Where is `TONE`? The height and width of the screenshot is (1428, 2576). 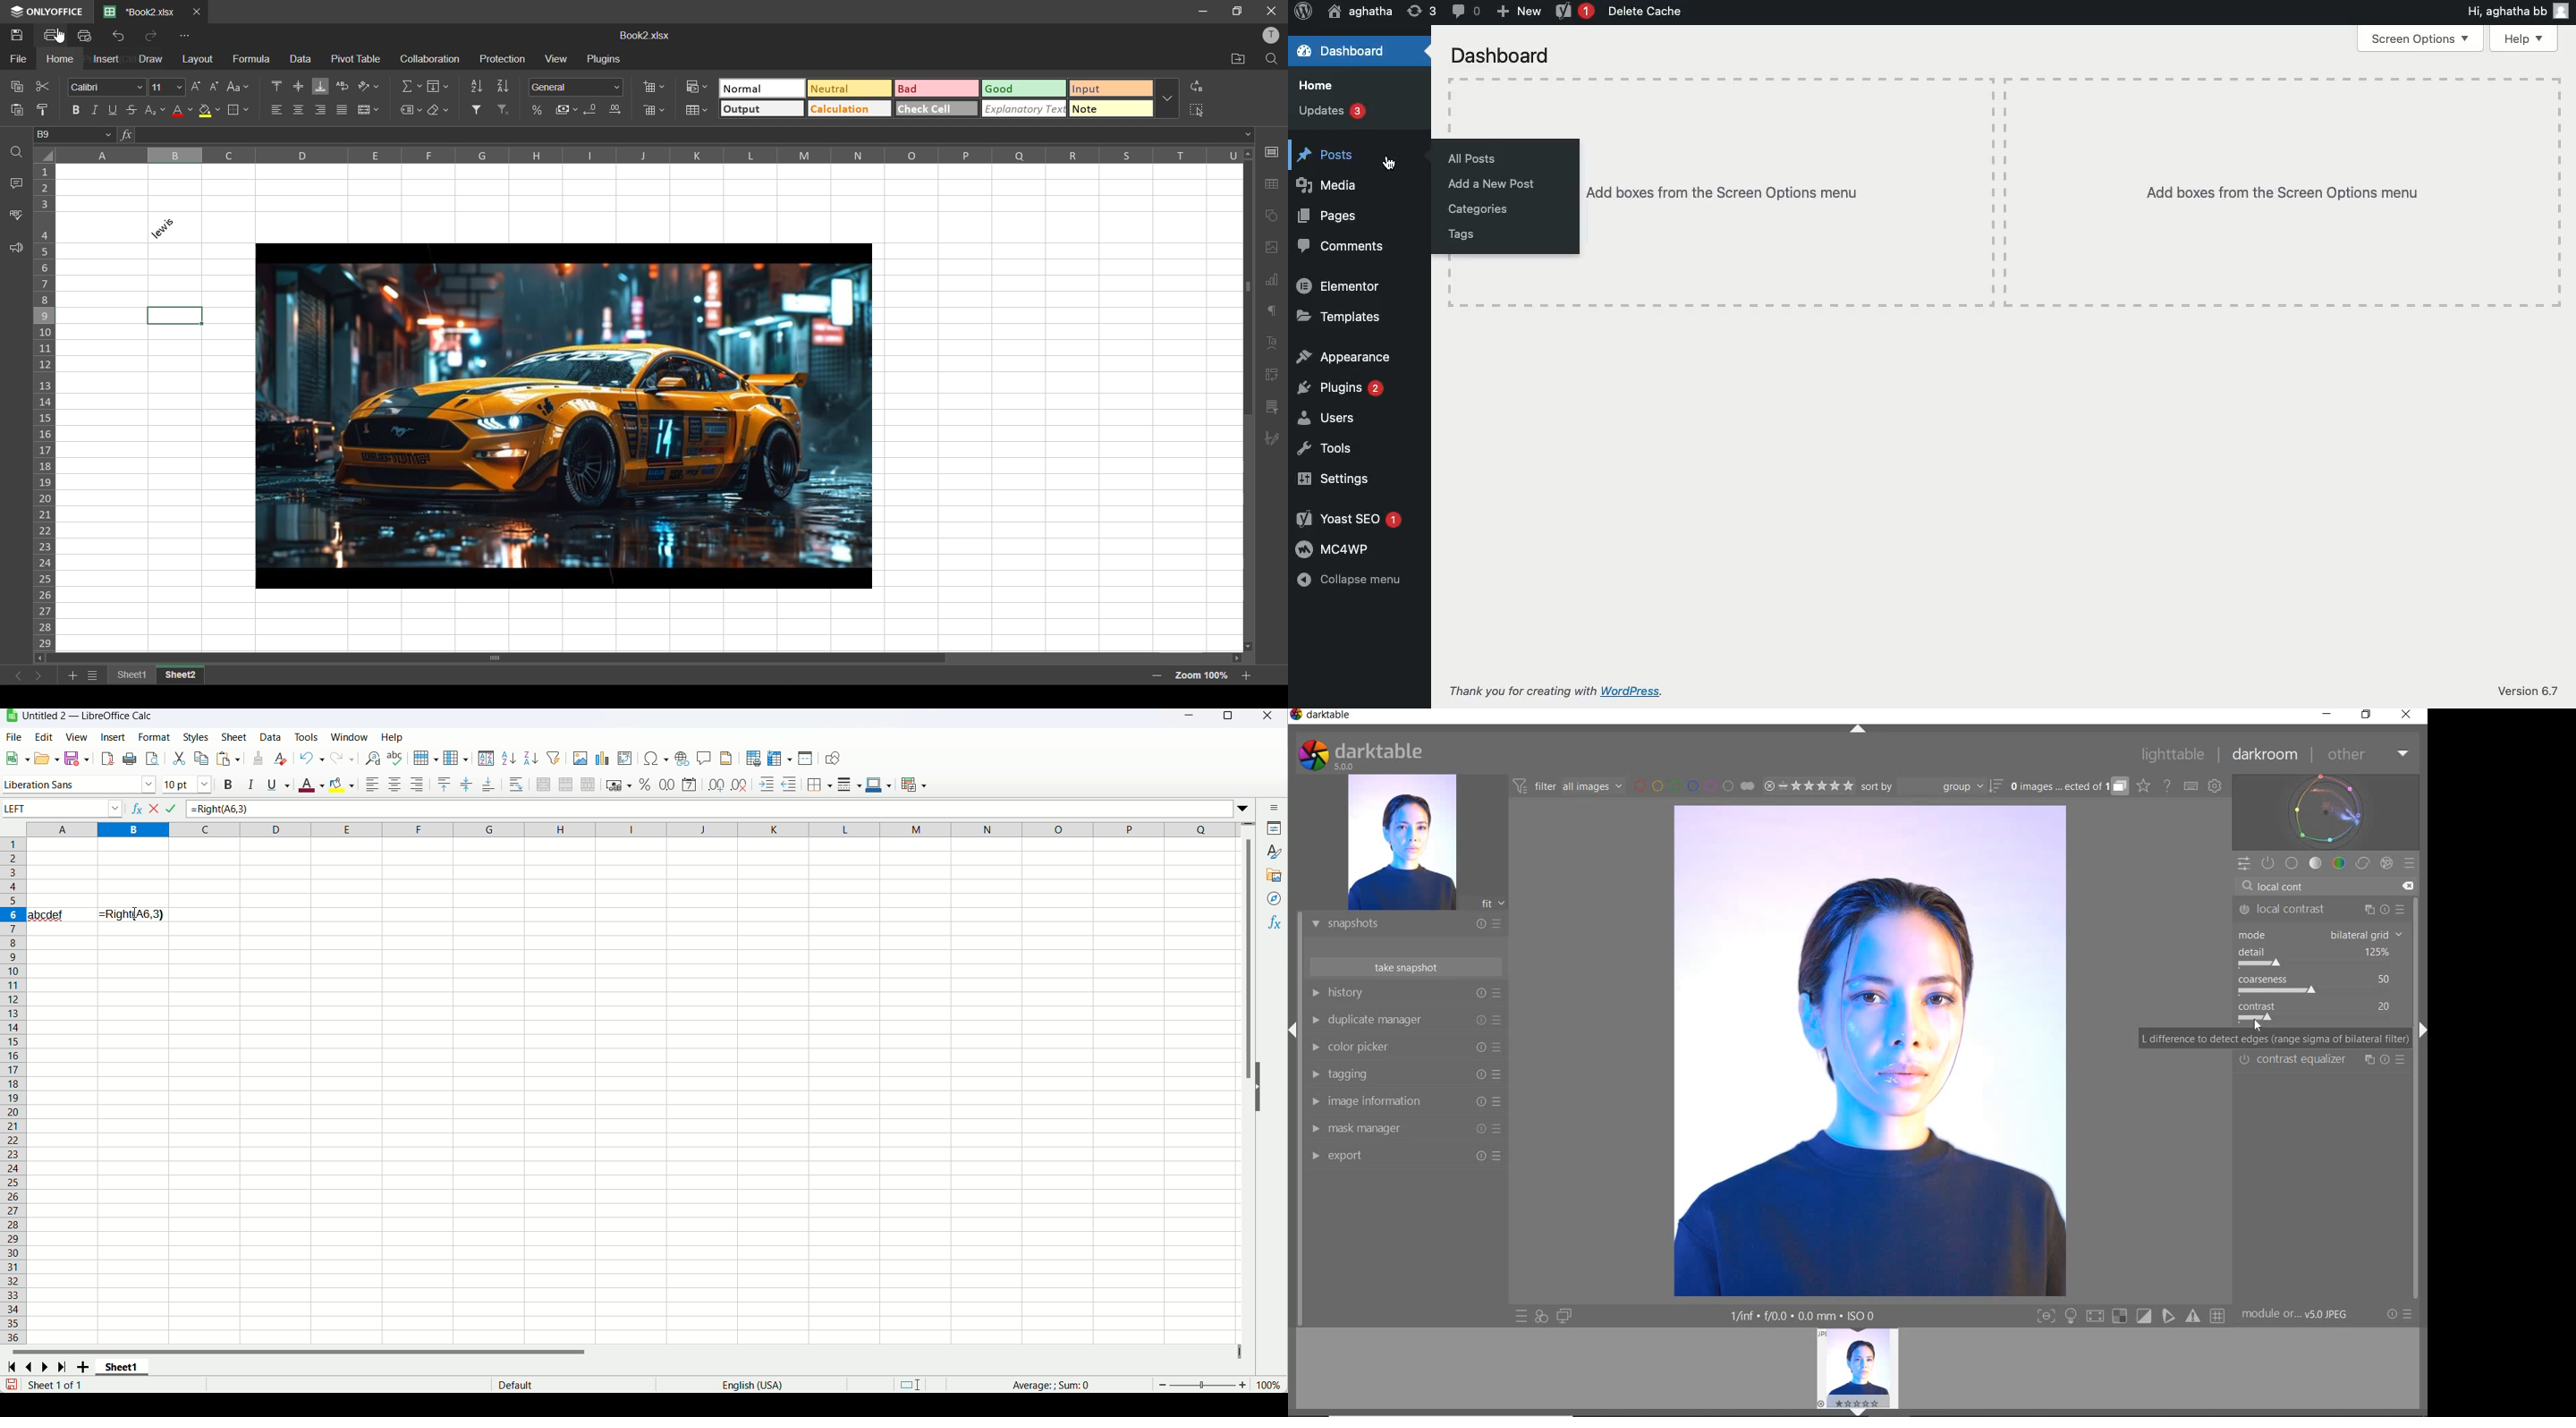
TONE is located at coordinates (2317, 863).